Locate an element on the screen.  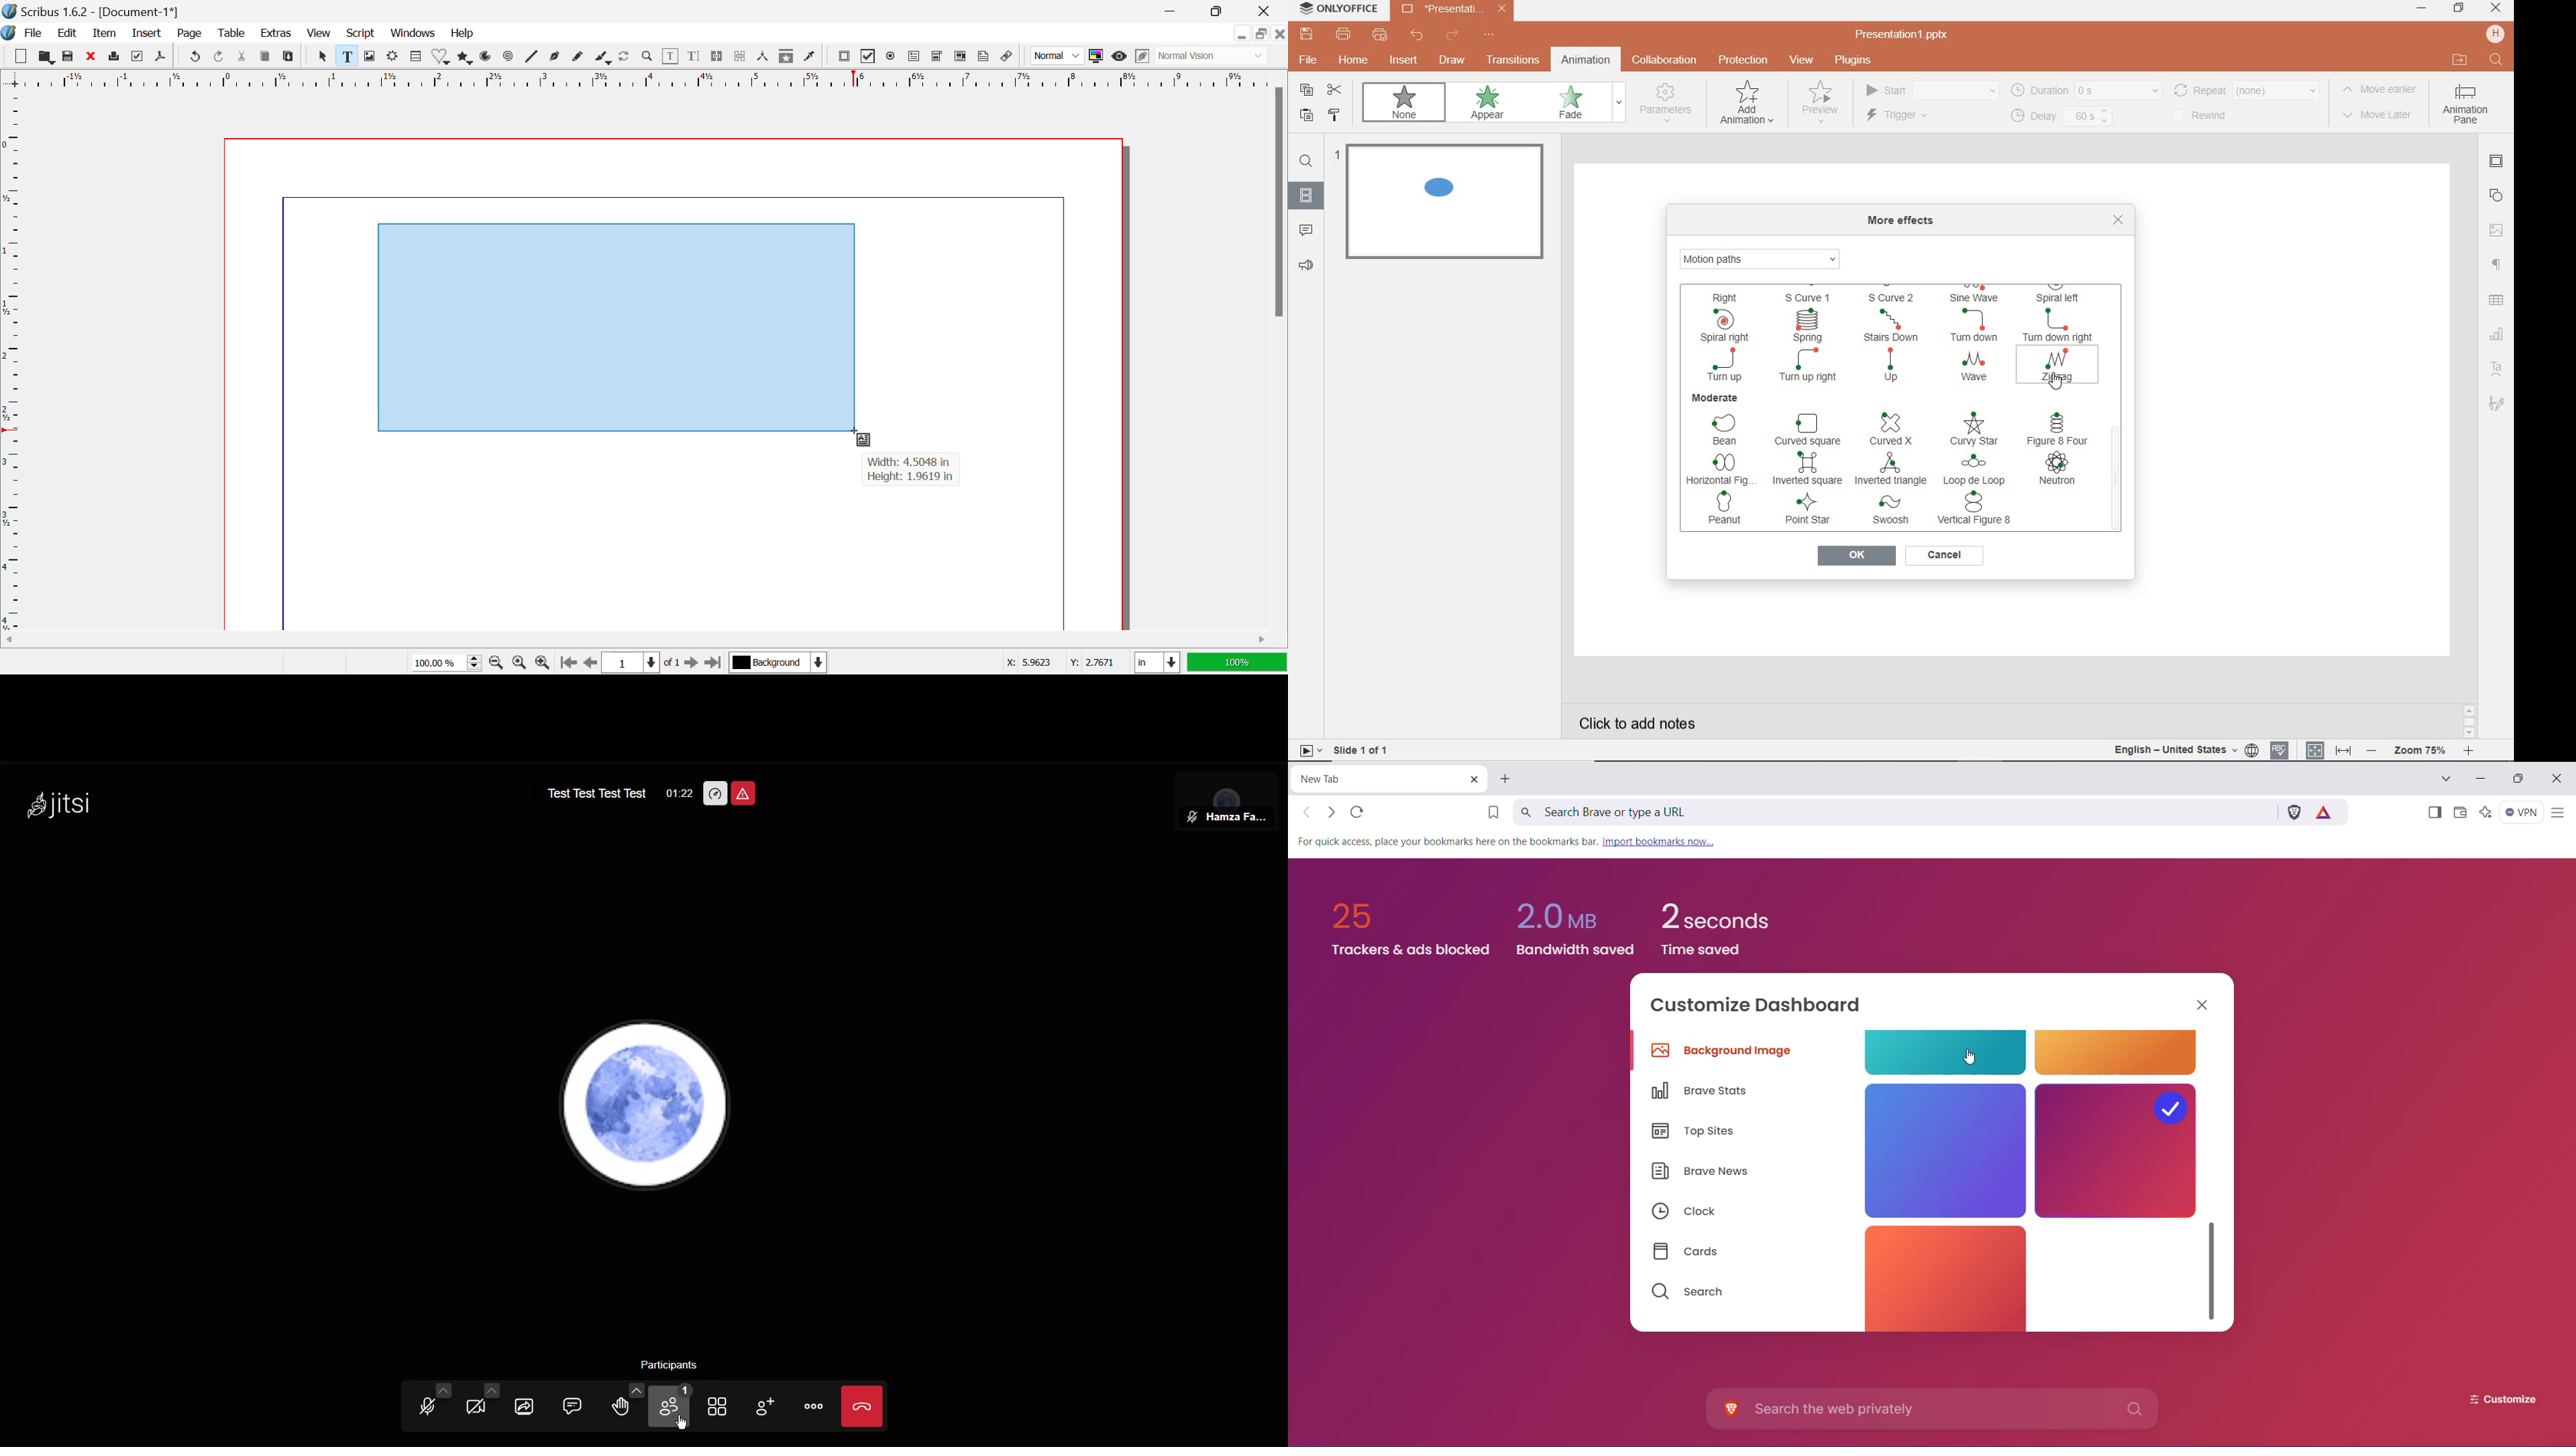
Extras is located at coordinates (275, 34).